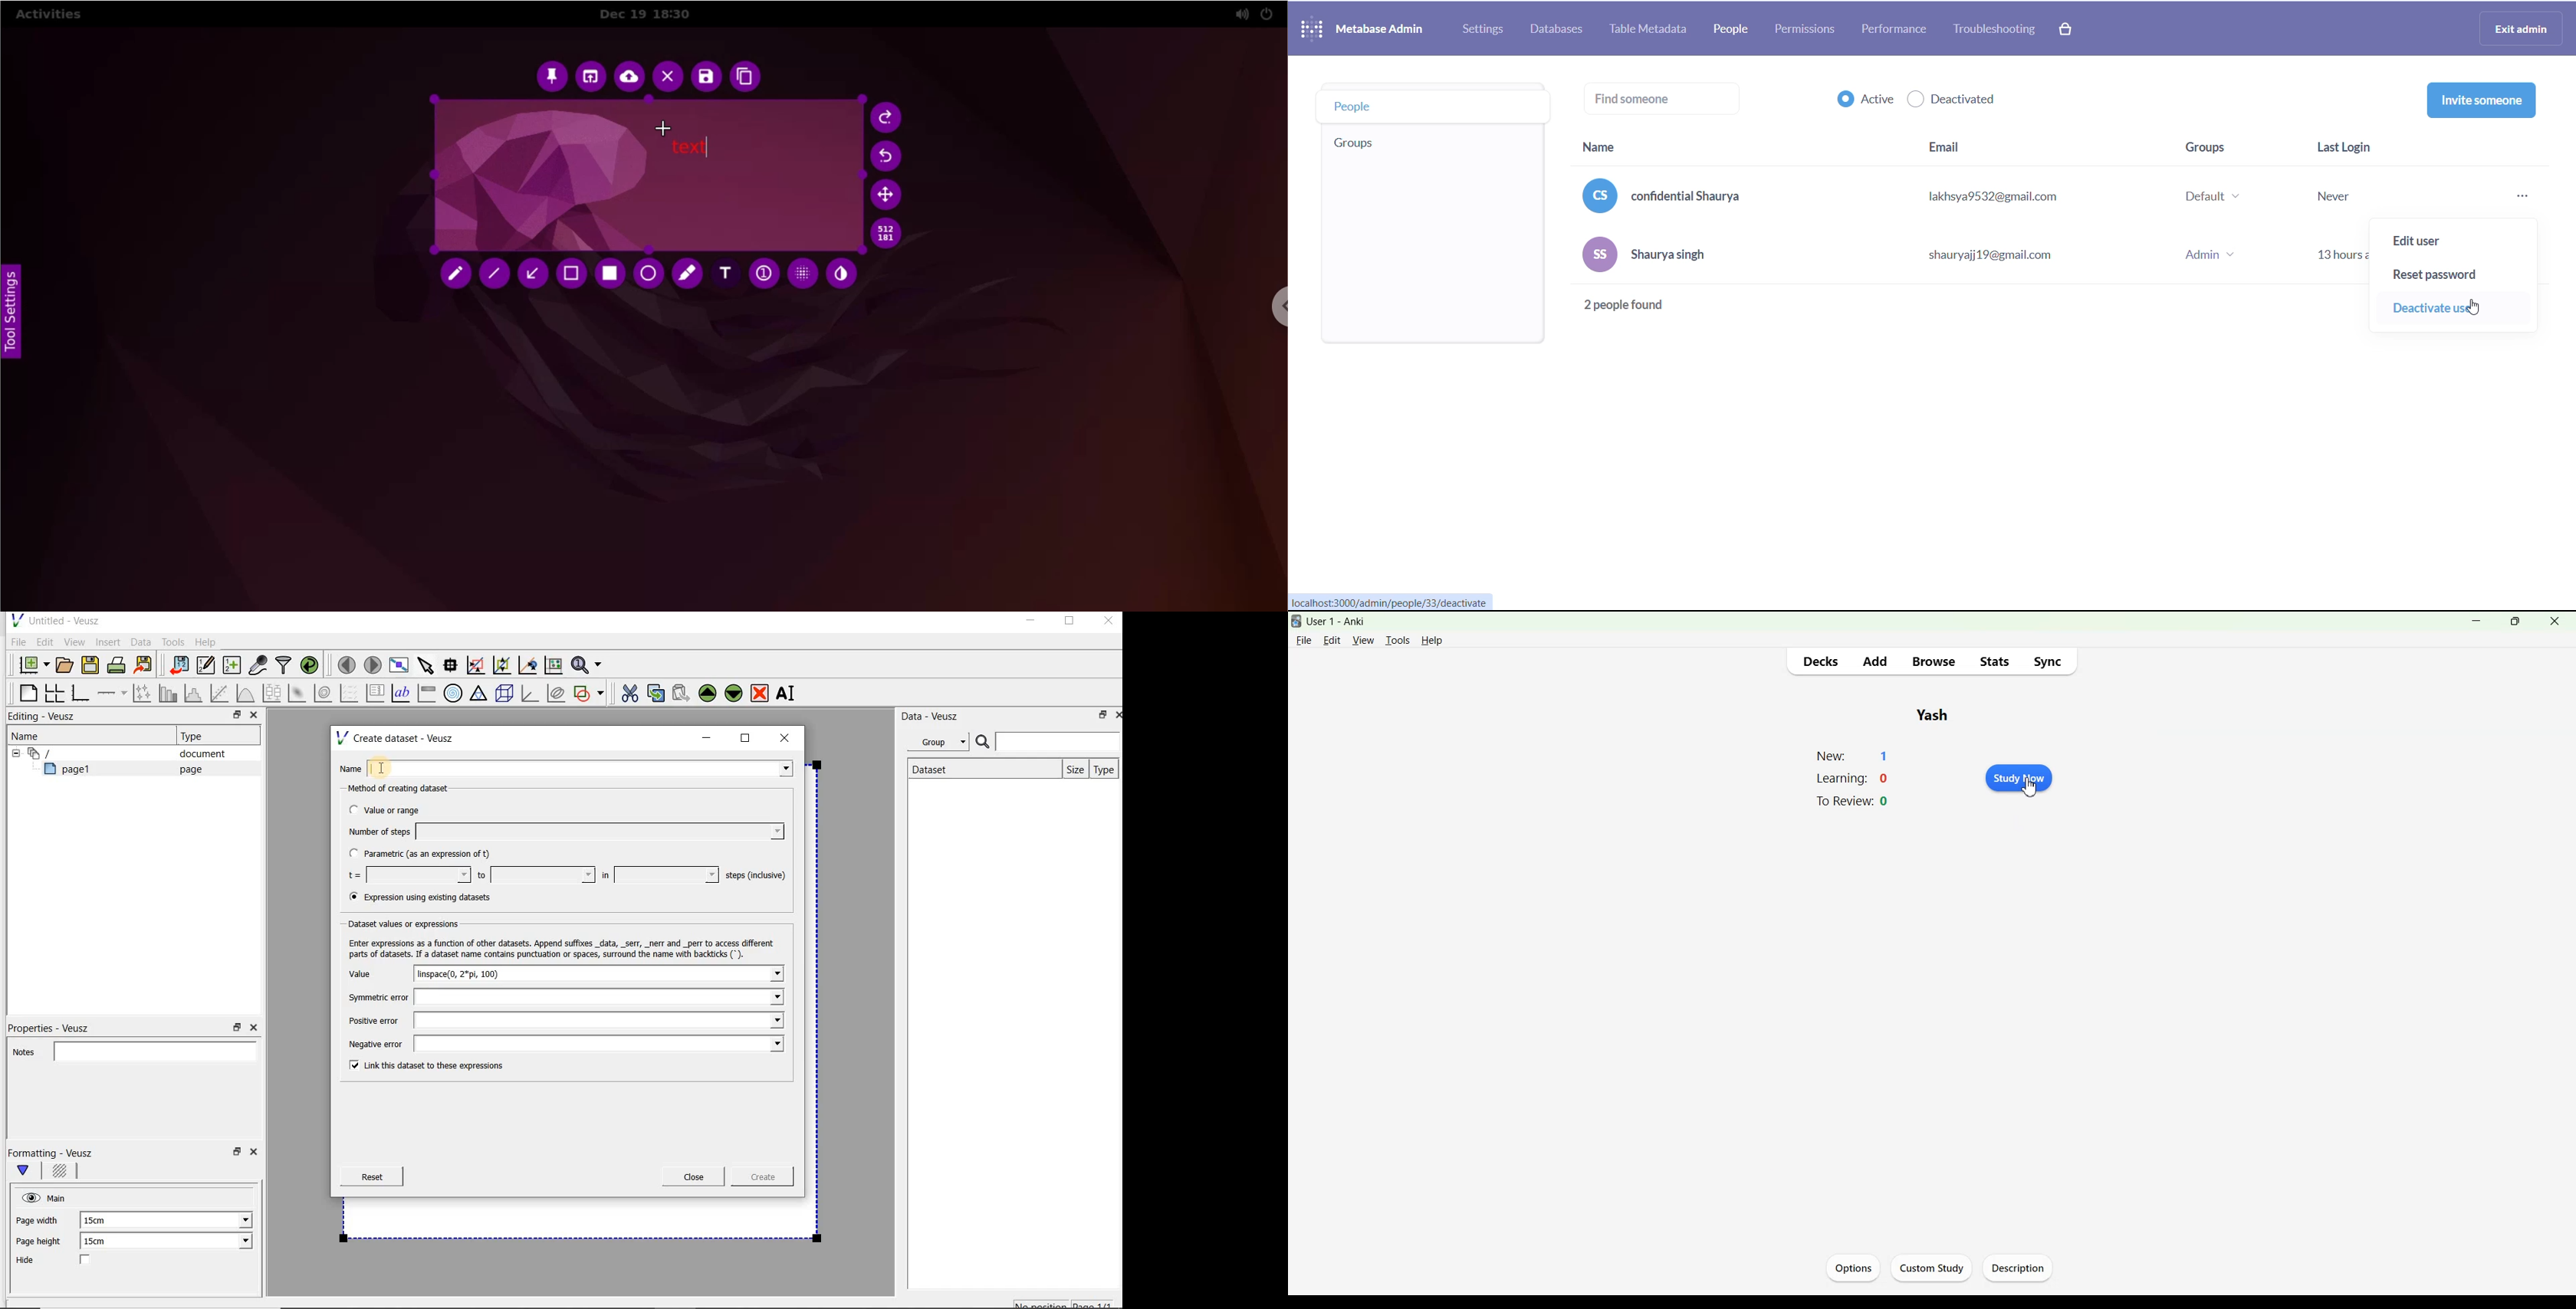 This screenshot has height=1316, width=2576. I want to click on Main, so click(59, 1197).